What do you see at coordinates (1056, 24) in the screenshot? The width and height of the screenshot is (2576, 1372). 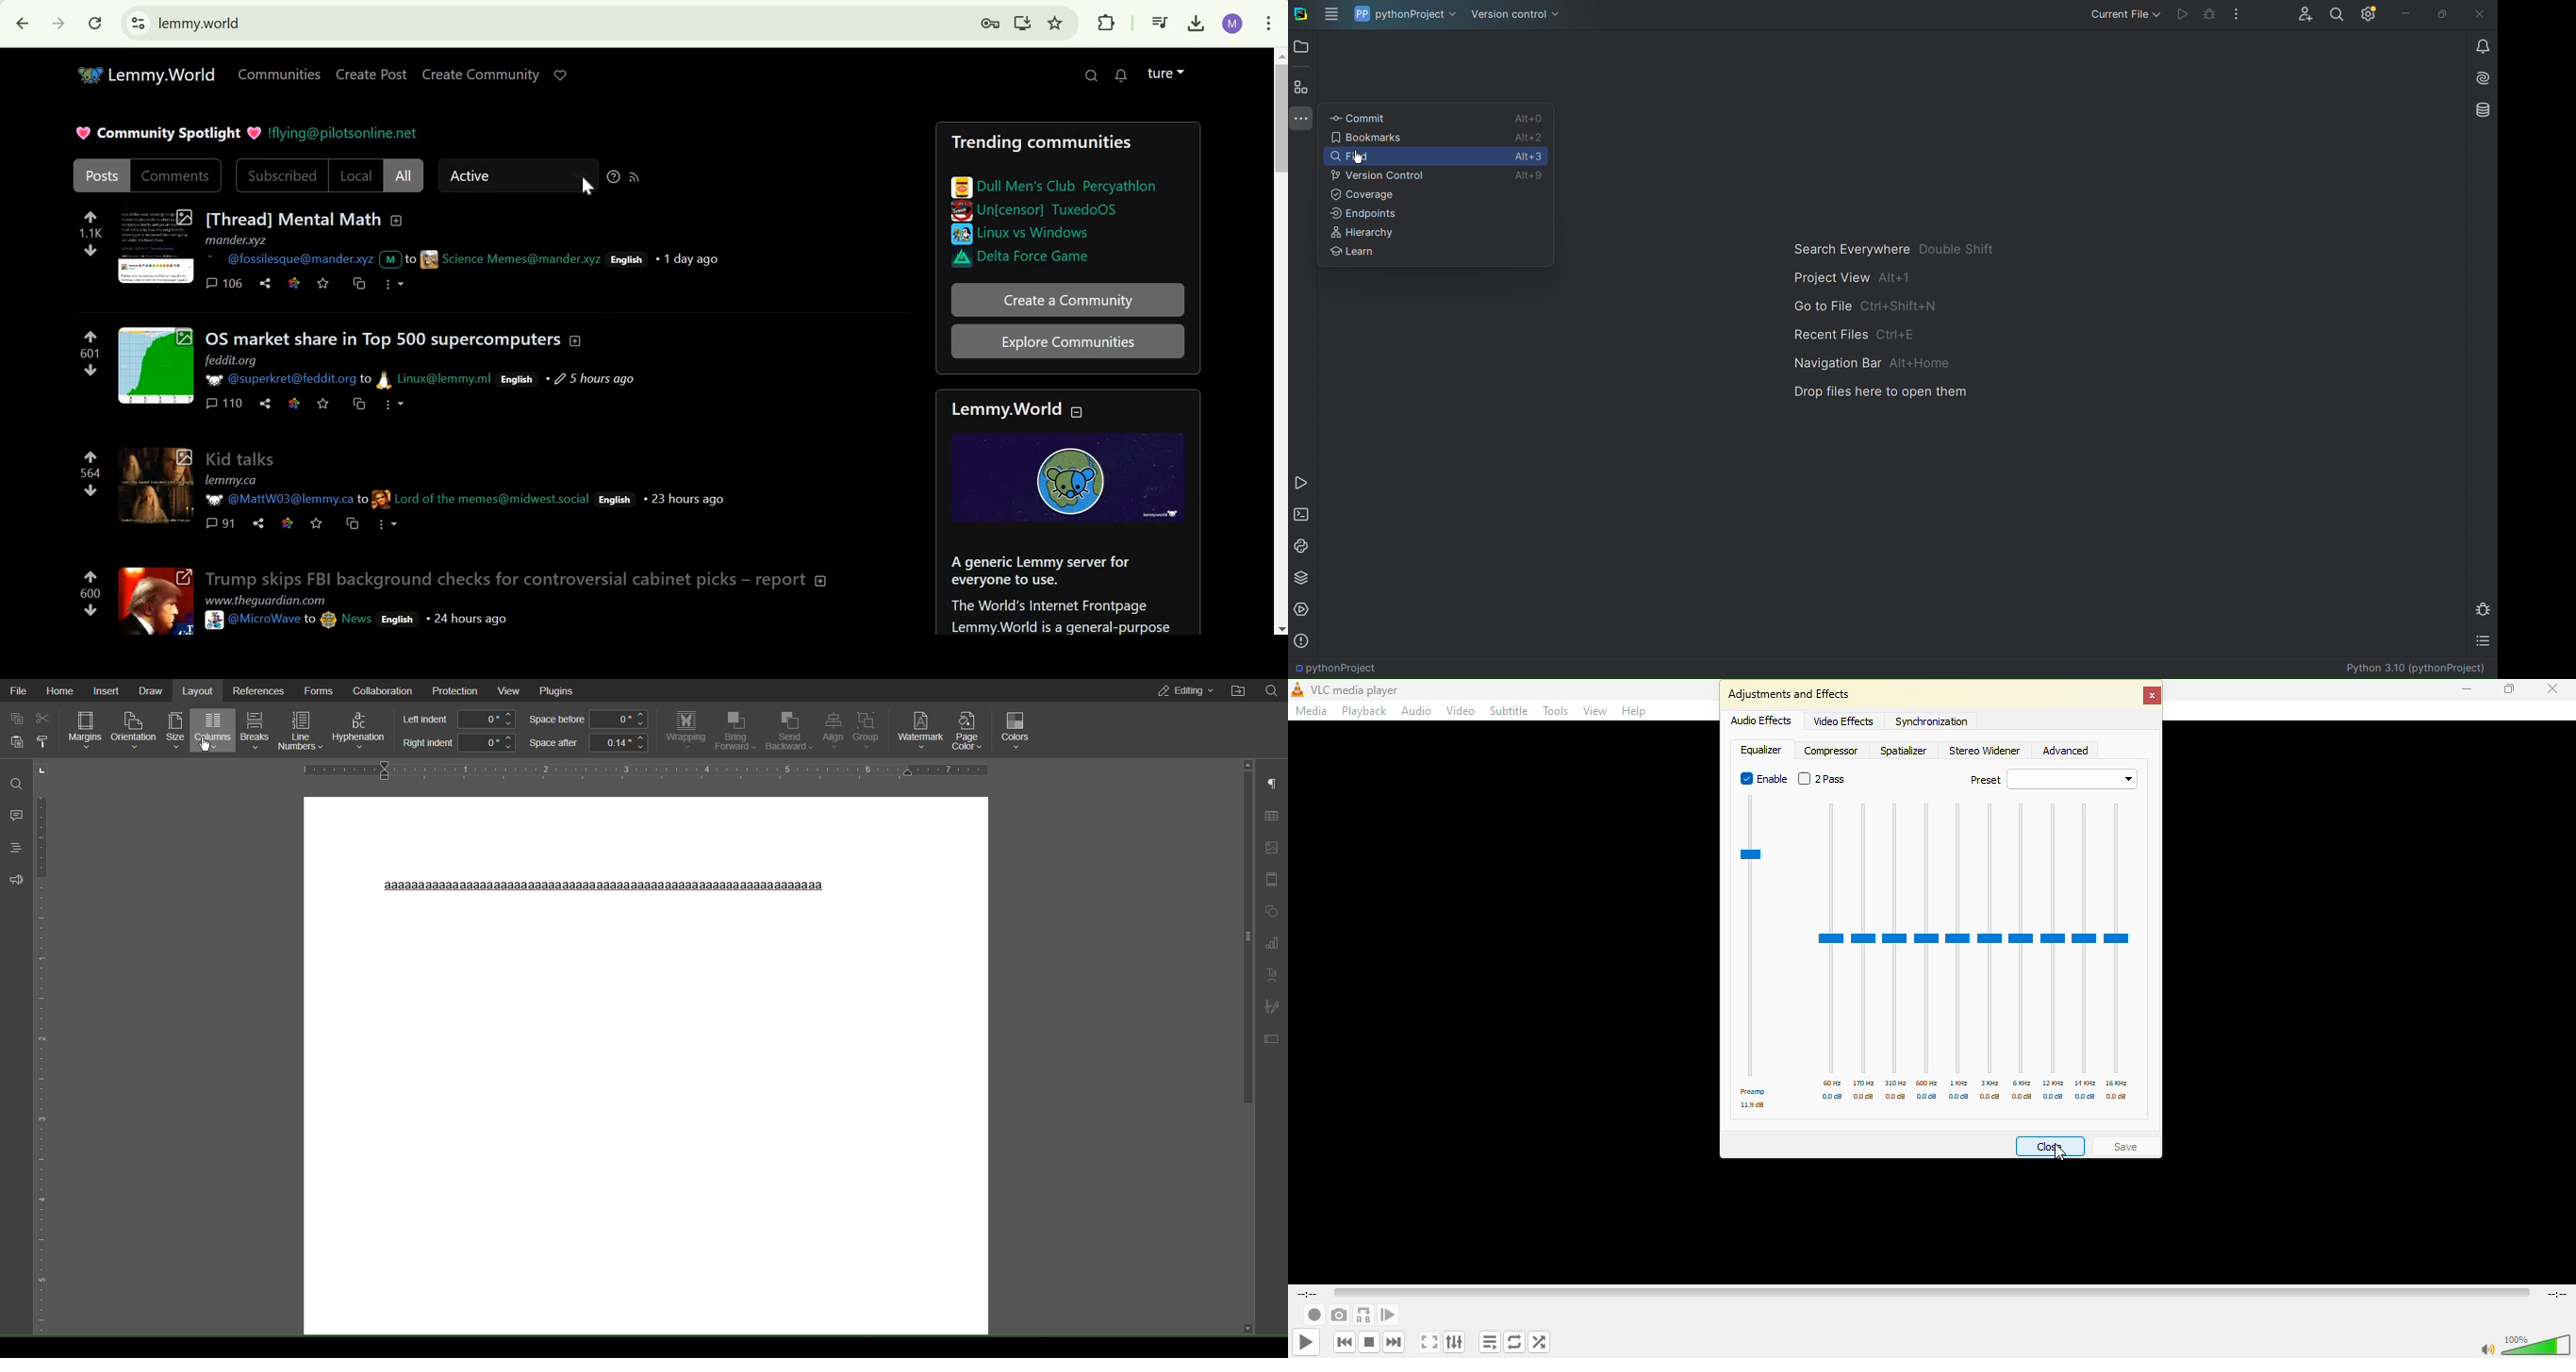 I see `Bookmark this page` at bounding box center [1056, 24].